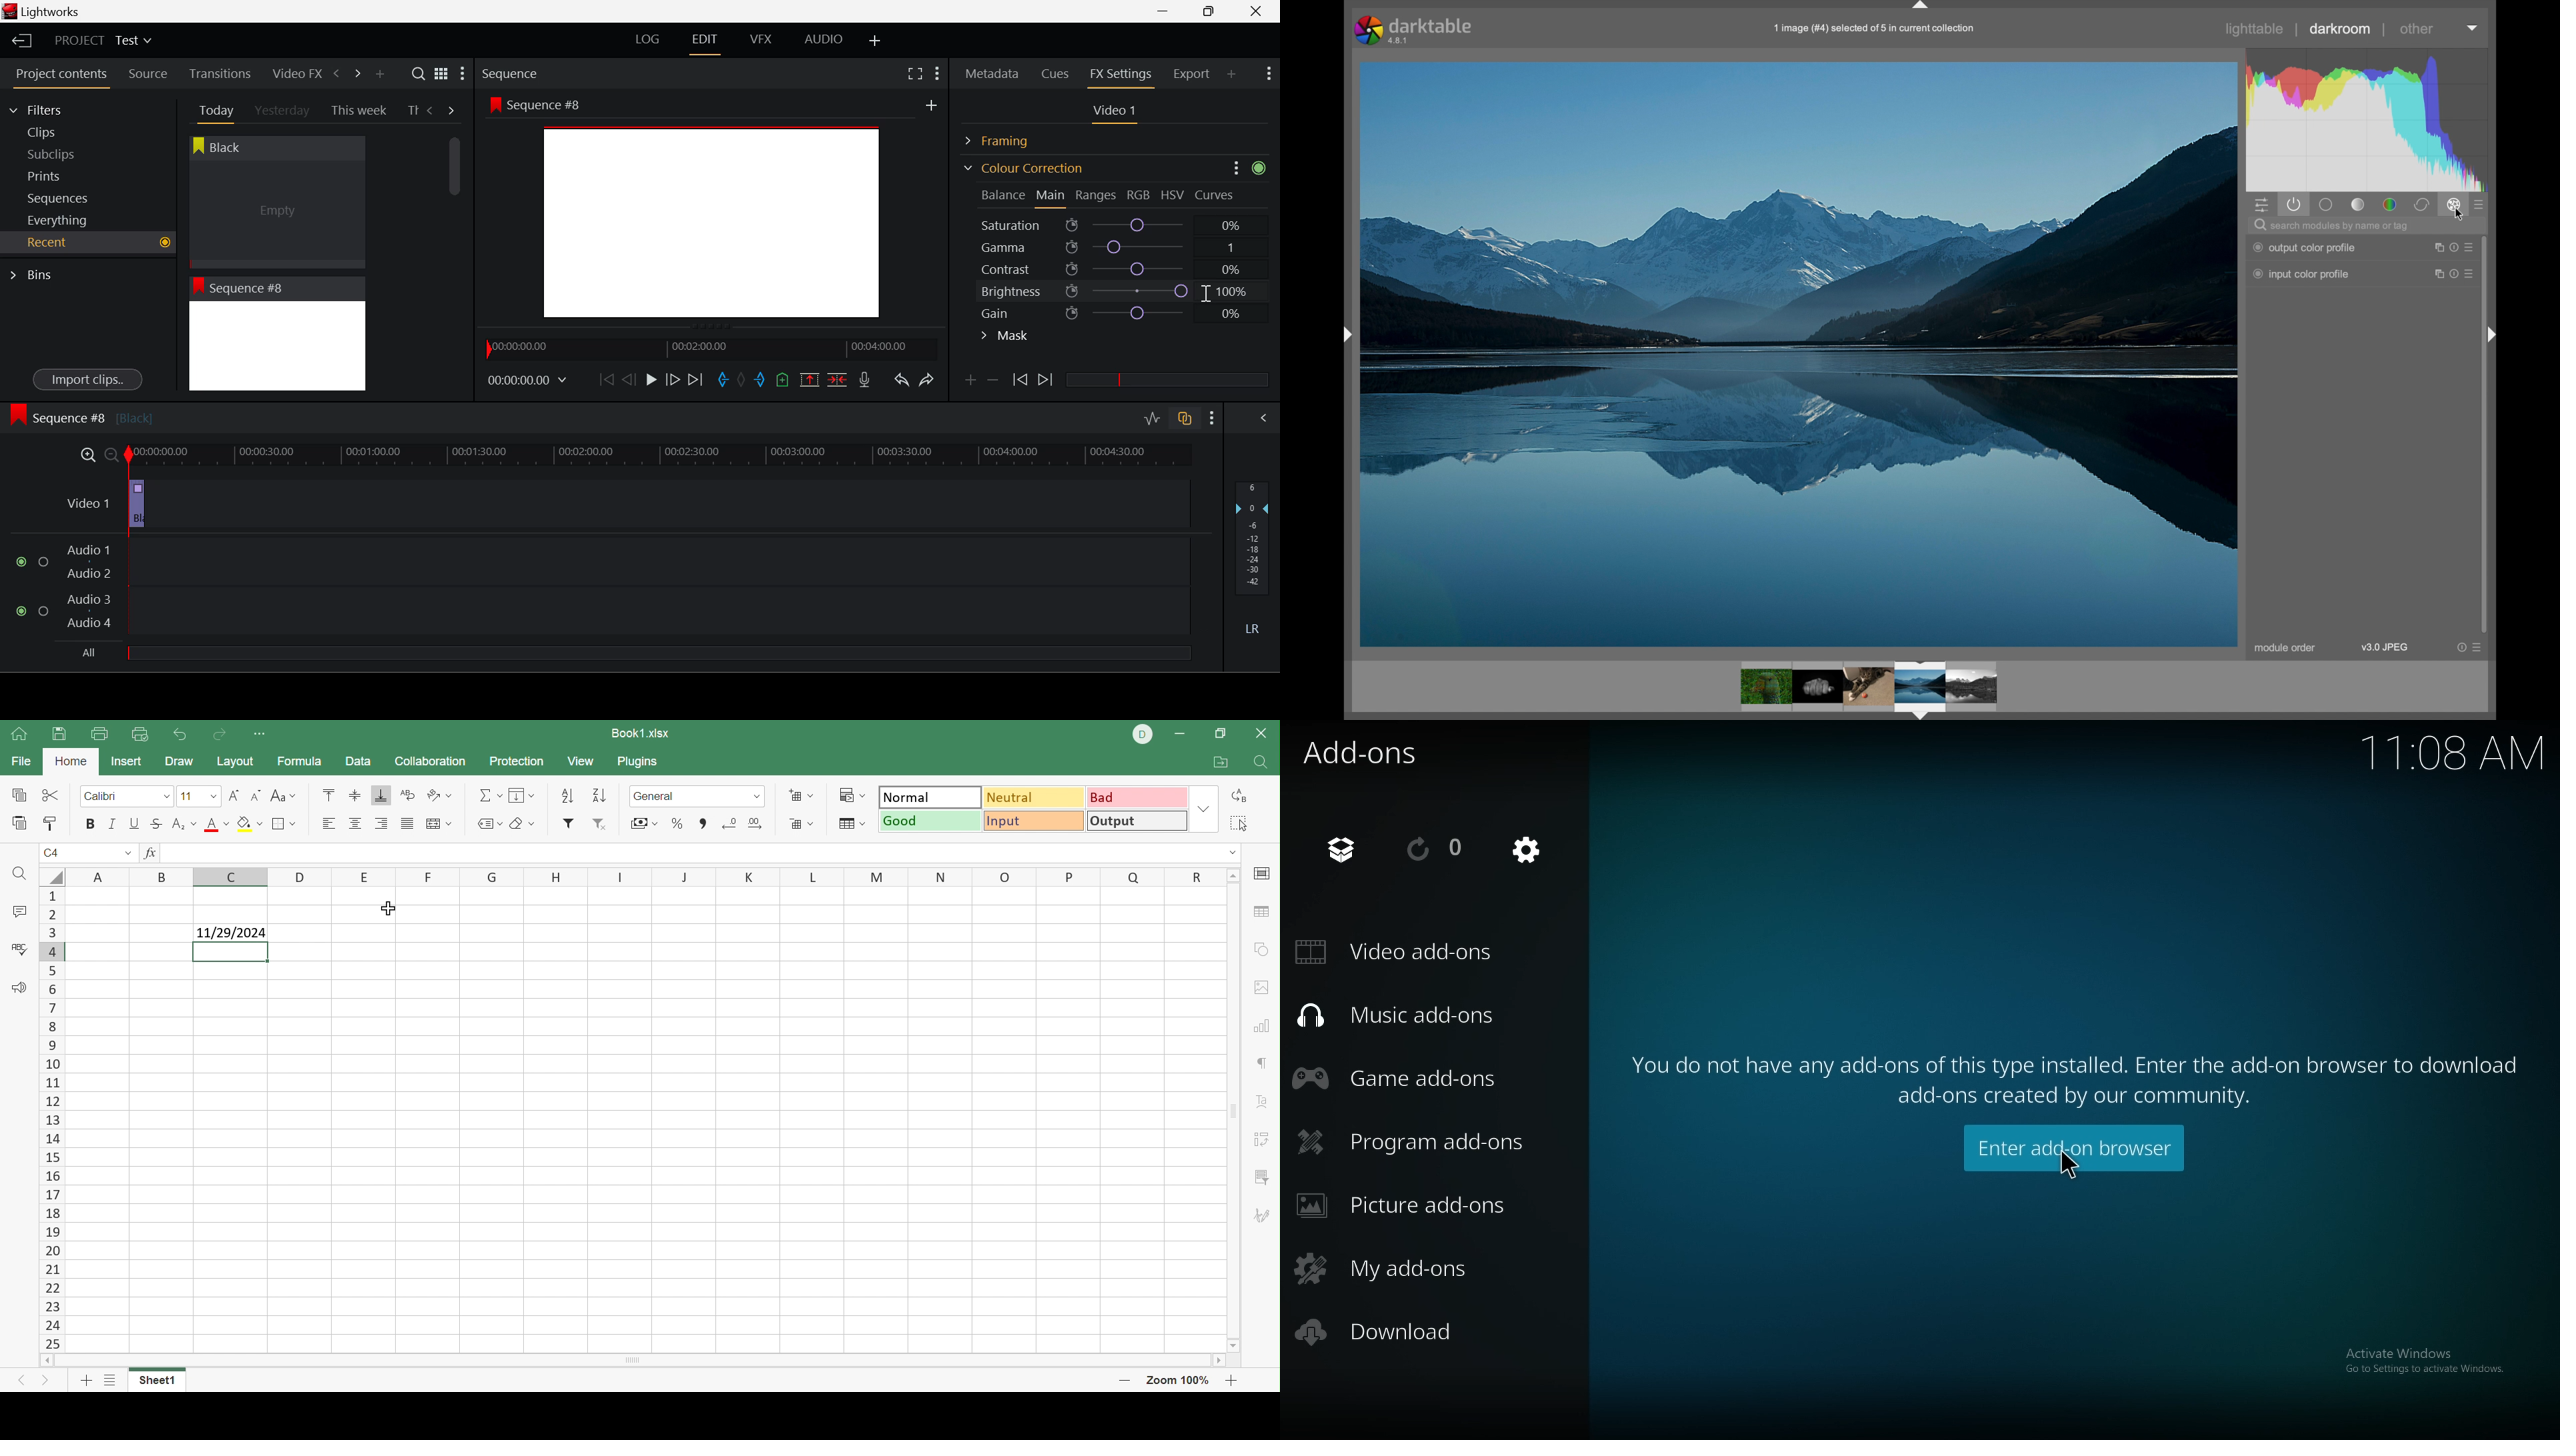 The height and width of the screenshot is (1456, 2576). Describe the element at coordinates (19, 735) in the screenshot. I see `Home` at that location.